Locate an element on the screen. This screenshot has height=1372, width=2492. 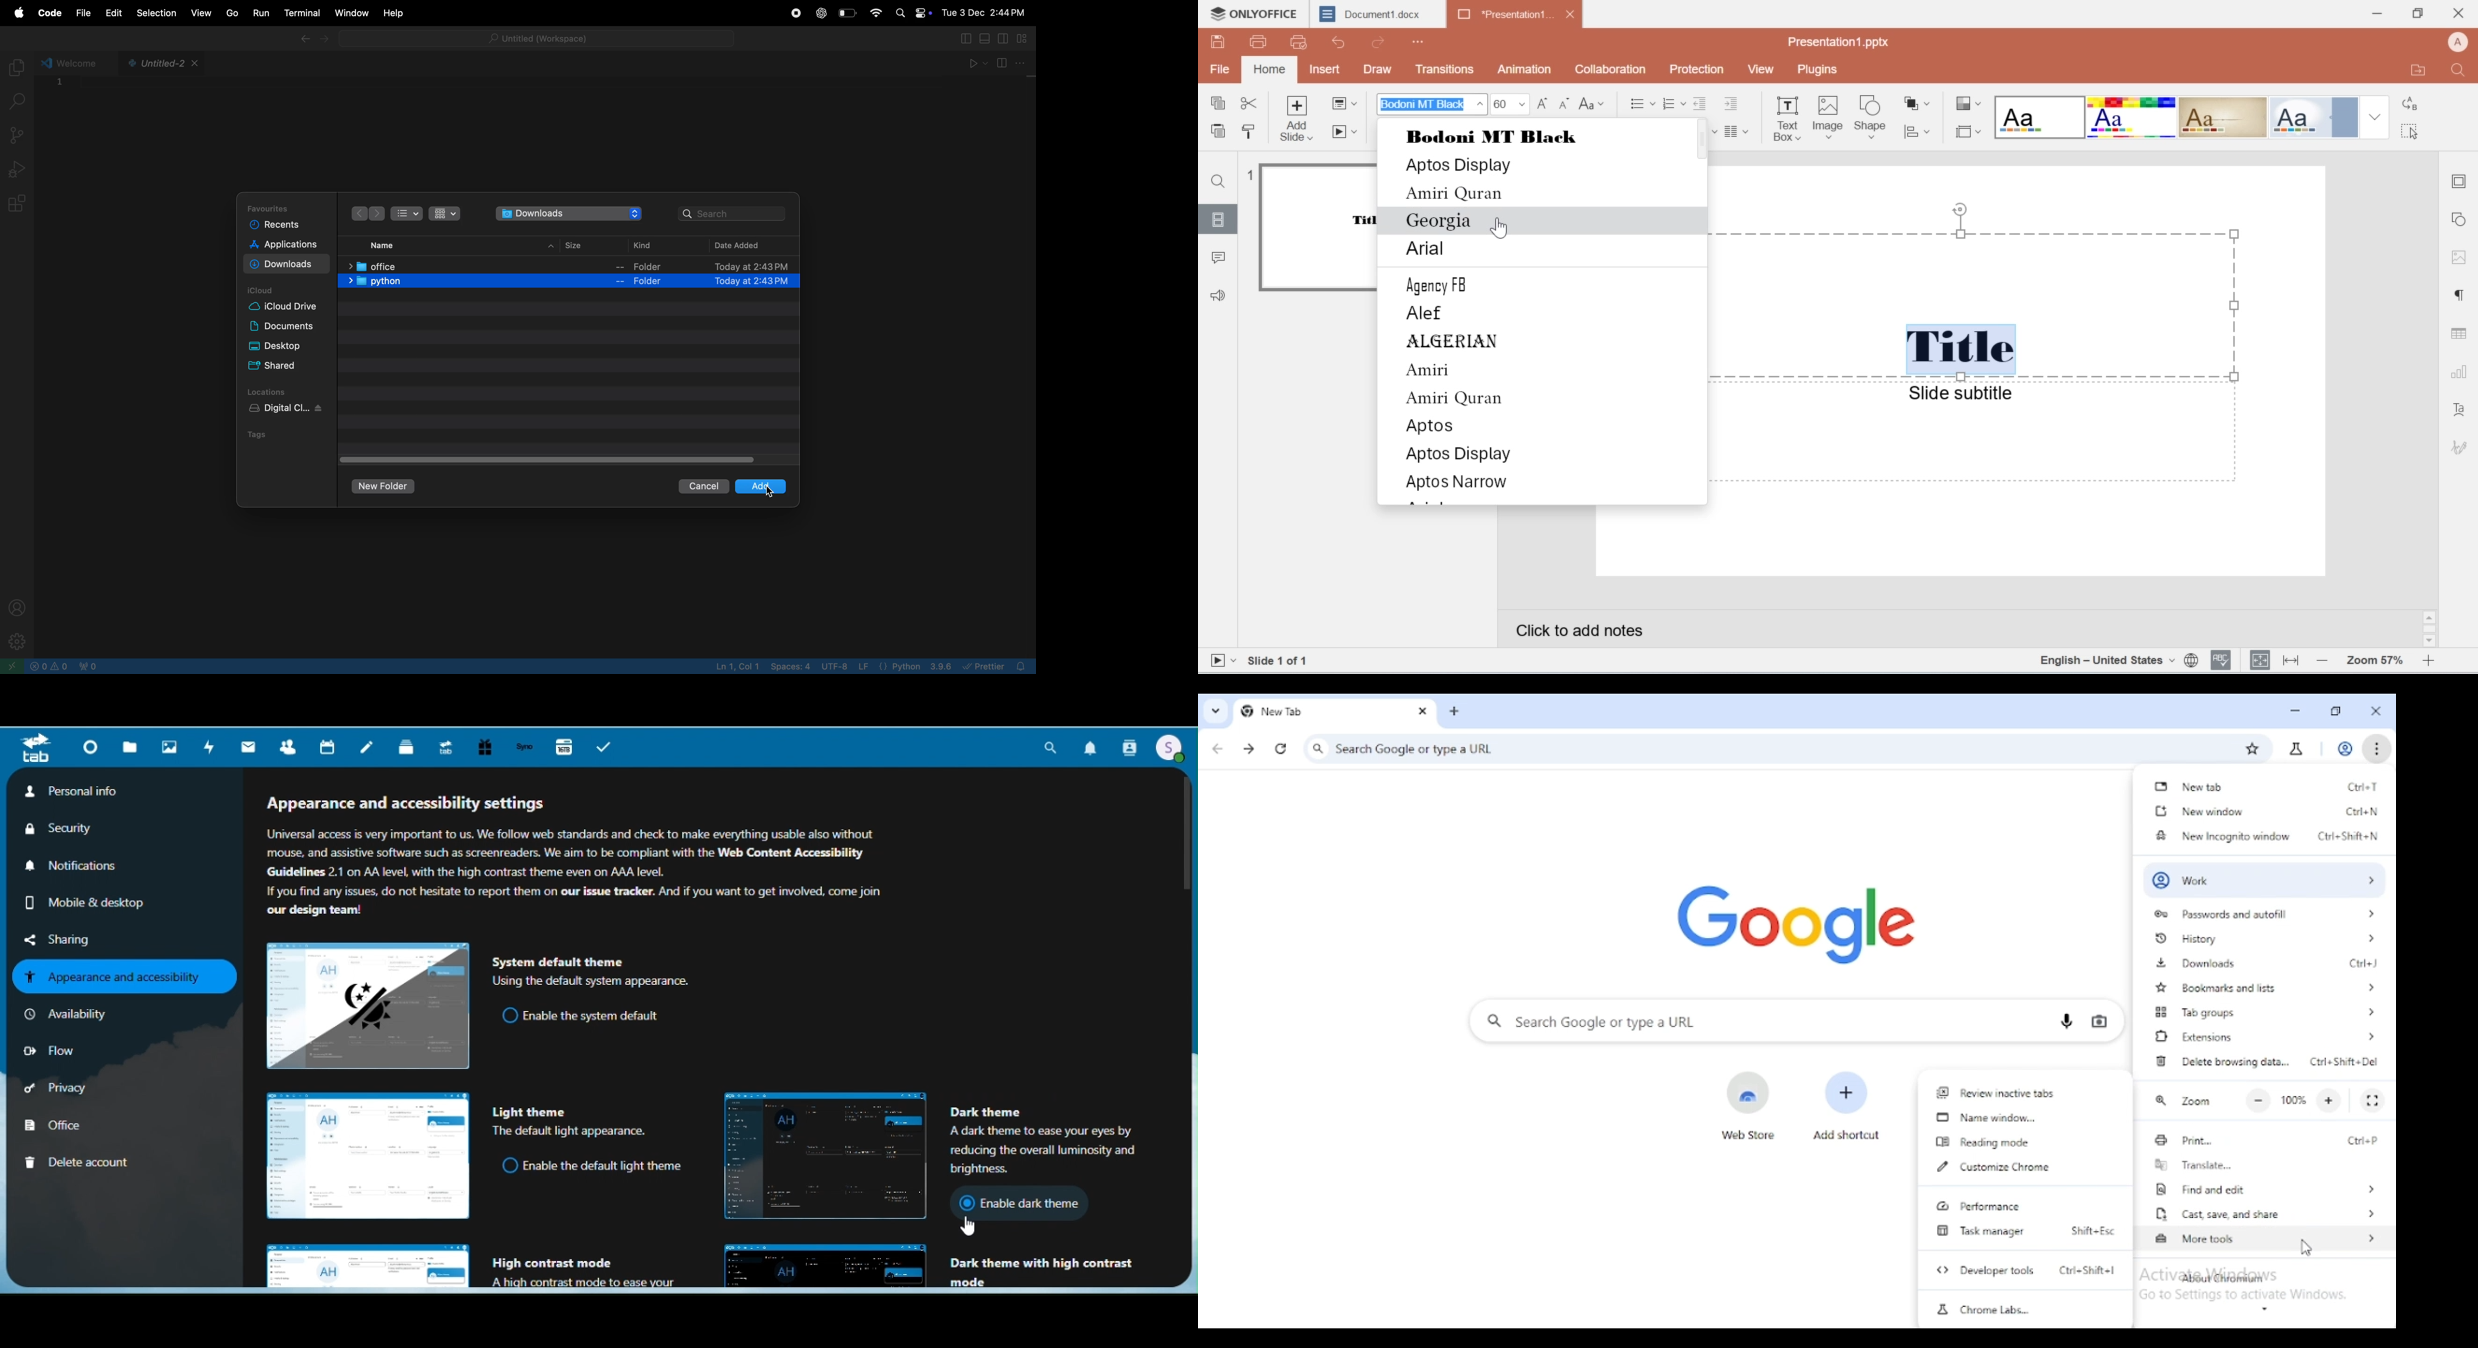
Sharing is located at coordinates (69, 939).